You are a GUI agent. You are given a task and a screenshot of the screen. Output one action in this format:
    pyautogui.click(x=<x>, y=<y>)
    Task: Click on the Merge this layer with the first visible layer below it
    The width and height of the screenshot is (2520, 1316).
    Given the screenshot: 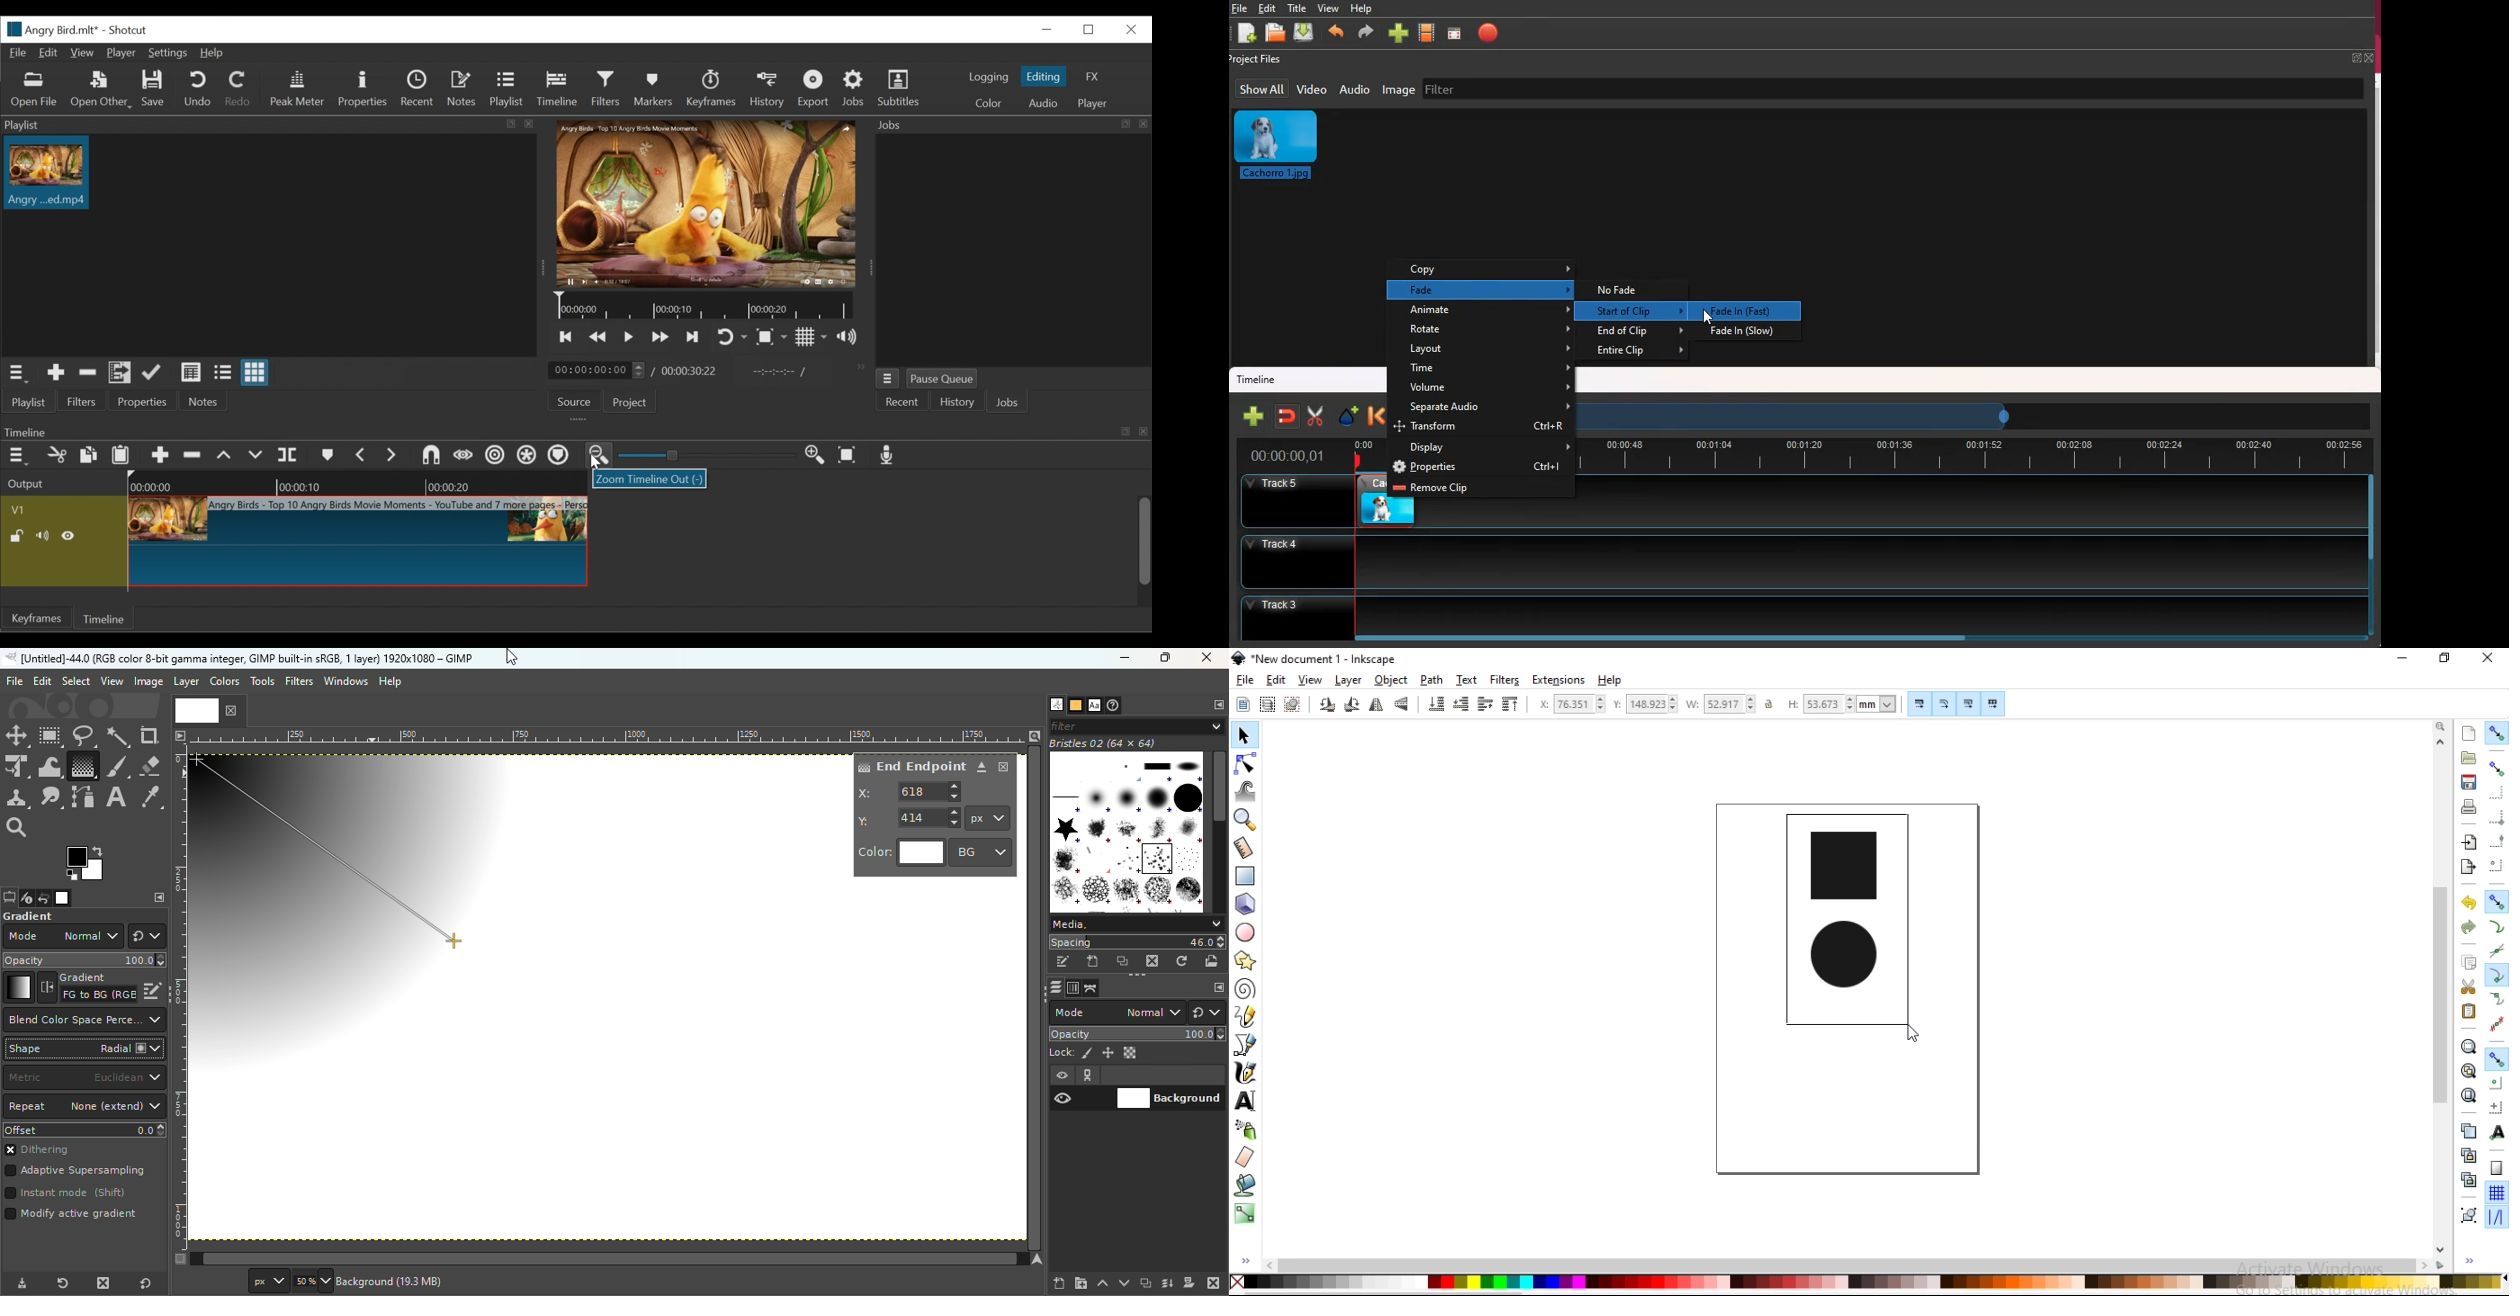 What is the action you would take?
    pyautogui.click(x=1168, y=1283)
    